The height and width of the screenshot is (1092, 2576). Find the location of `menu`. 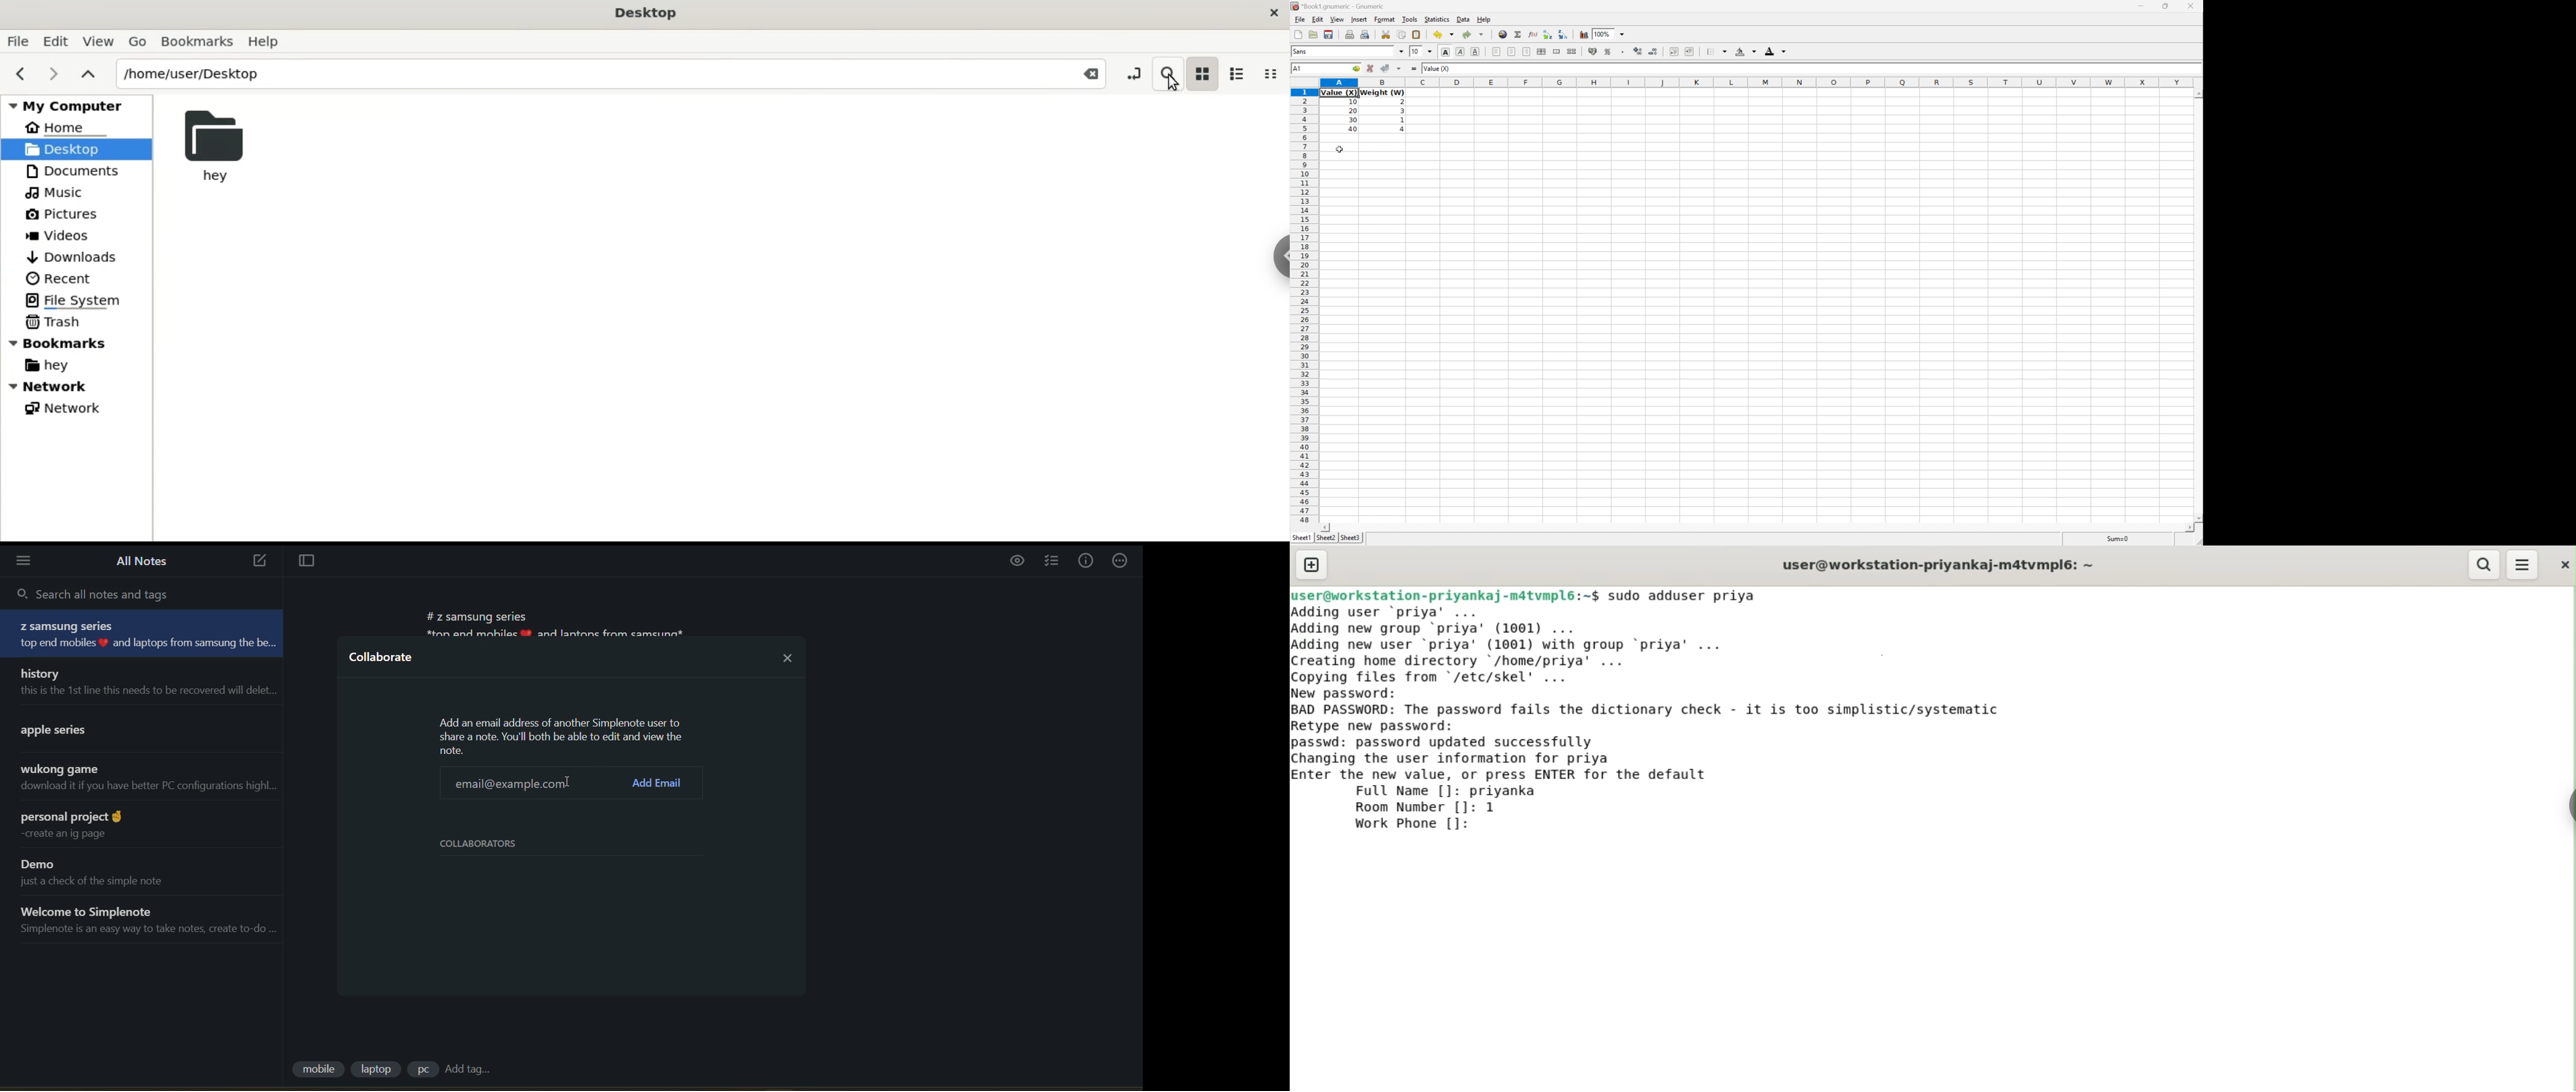

menu is located at coordinates (27, 561).